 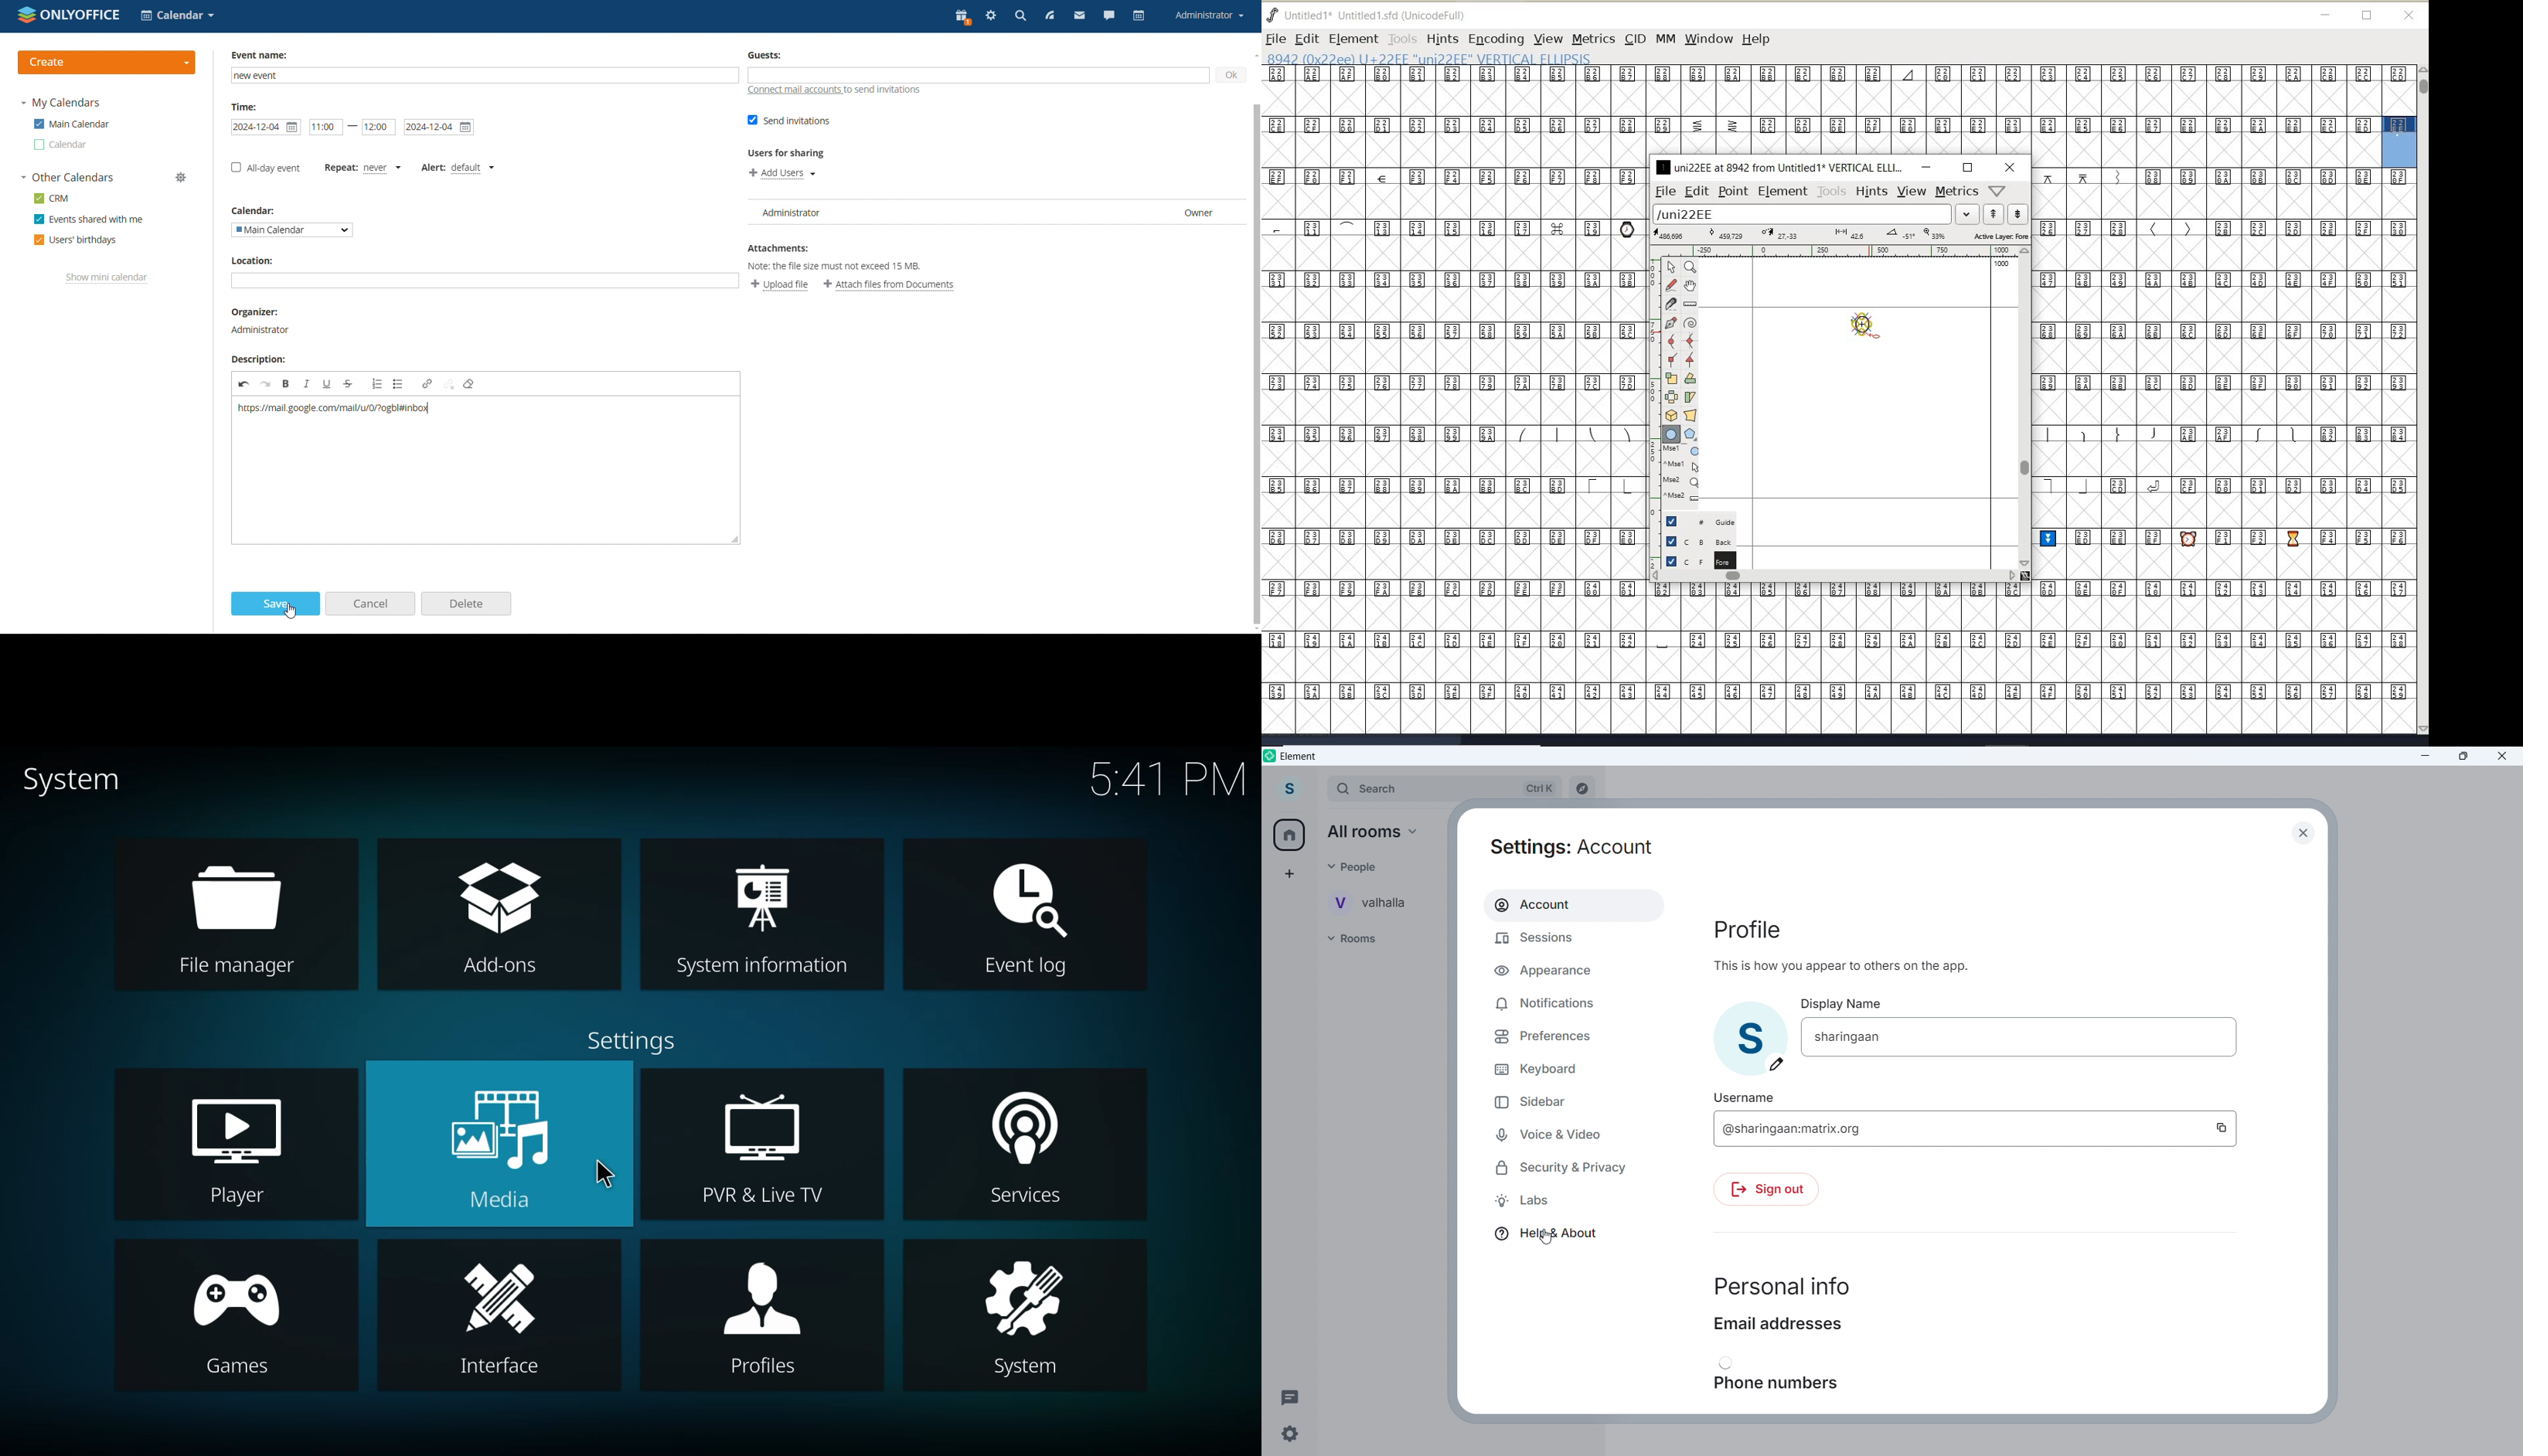 I want to click on foreground, so click(x=1699, y=560).